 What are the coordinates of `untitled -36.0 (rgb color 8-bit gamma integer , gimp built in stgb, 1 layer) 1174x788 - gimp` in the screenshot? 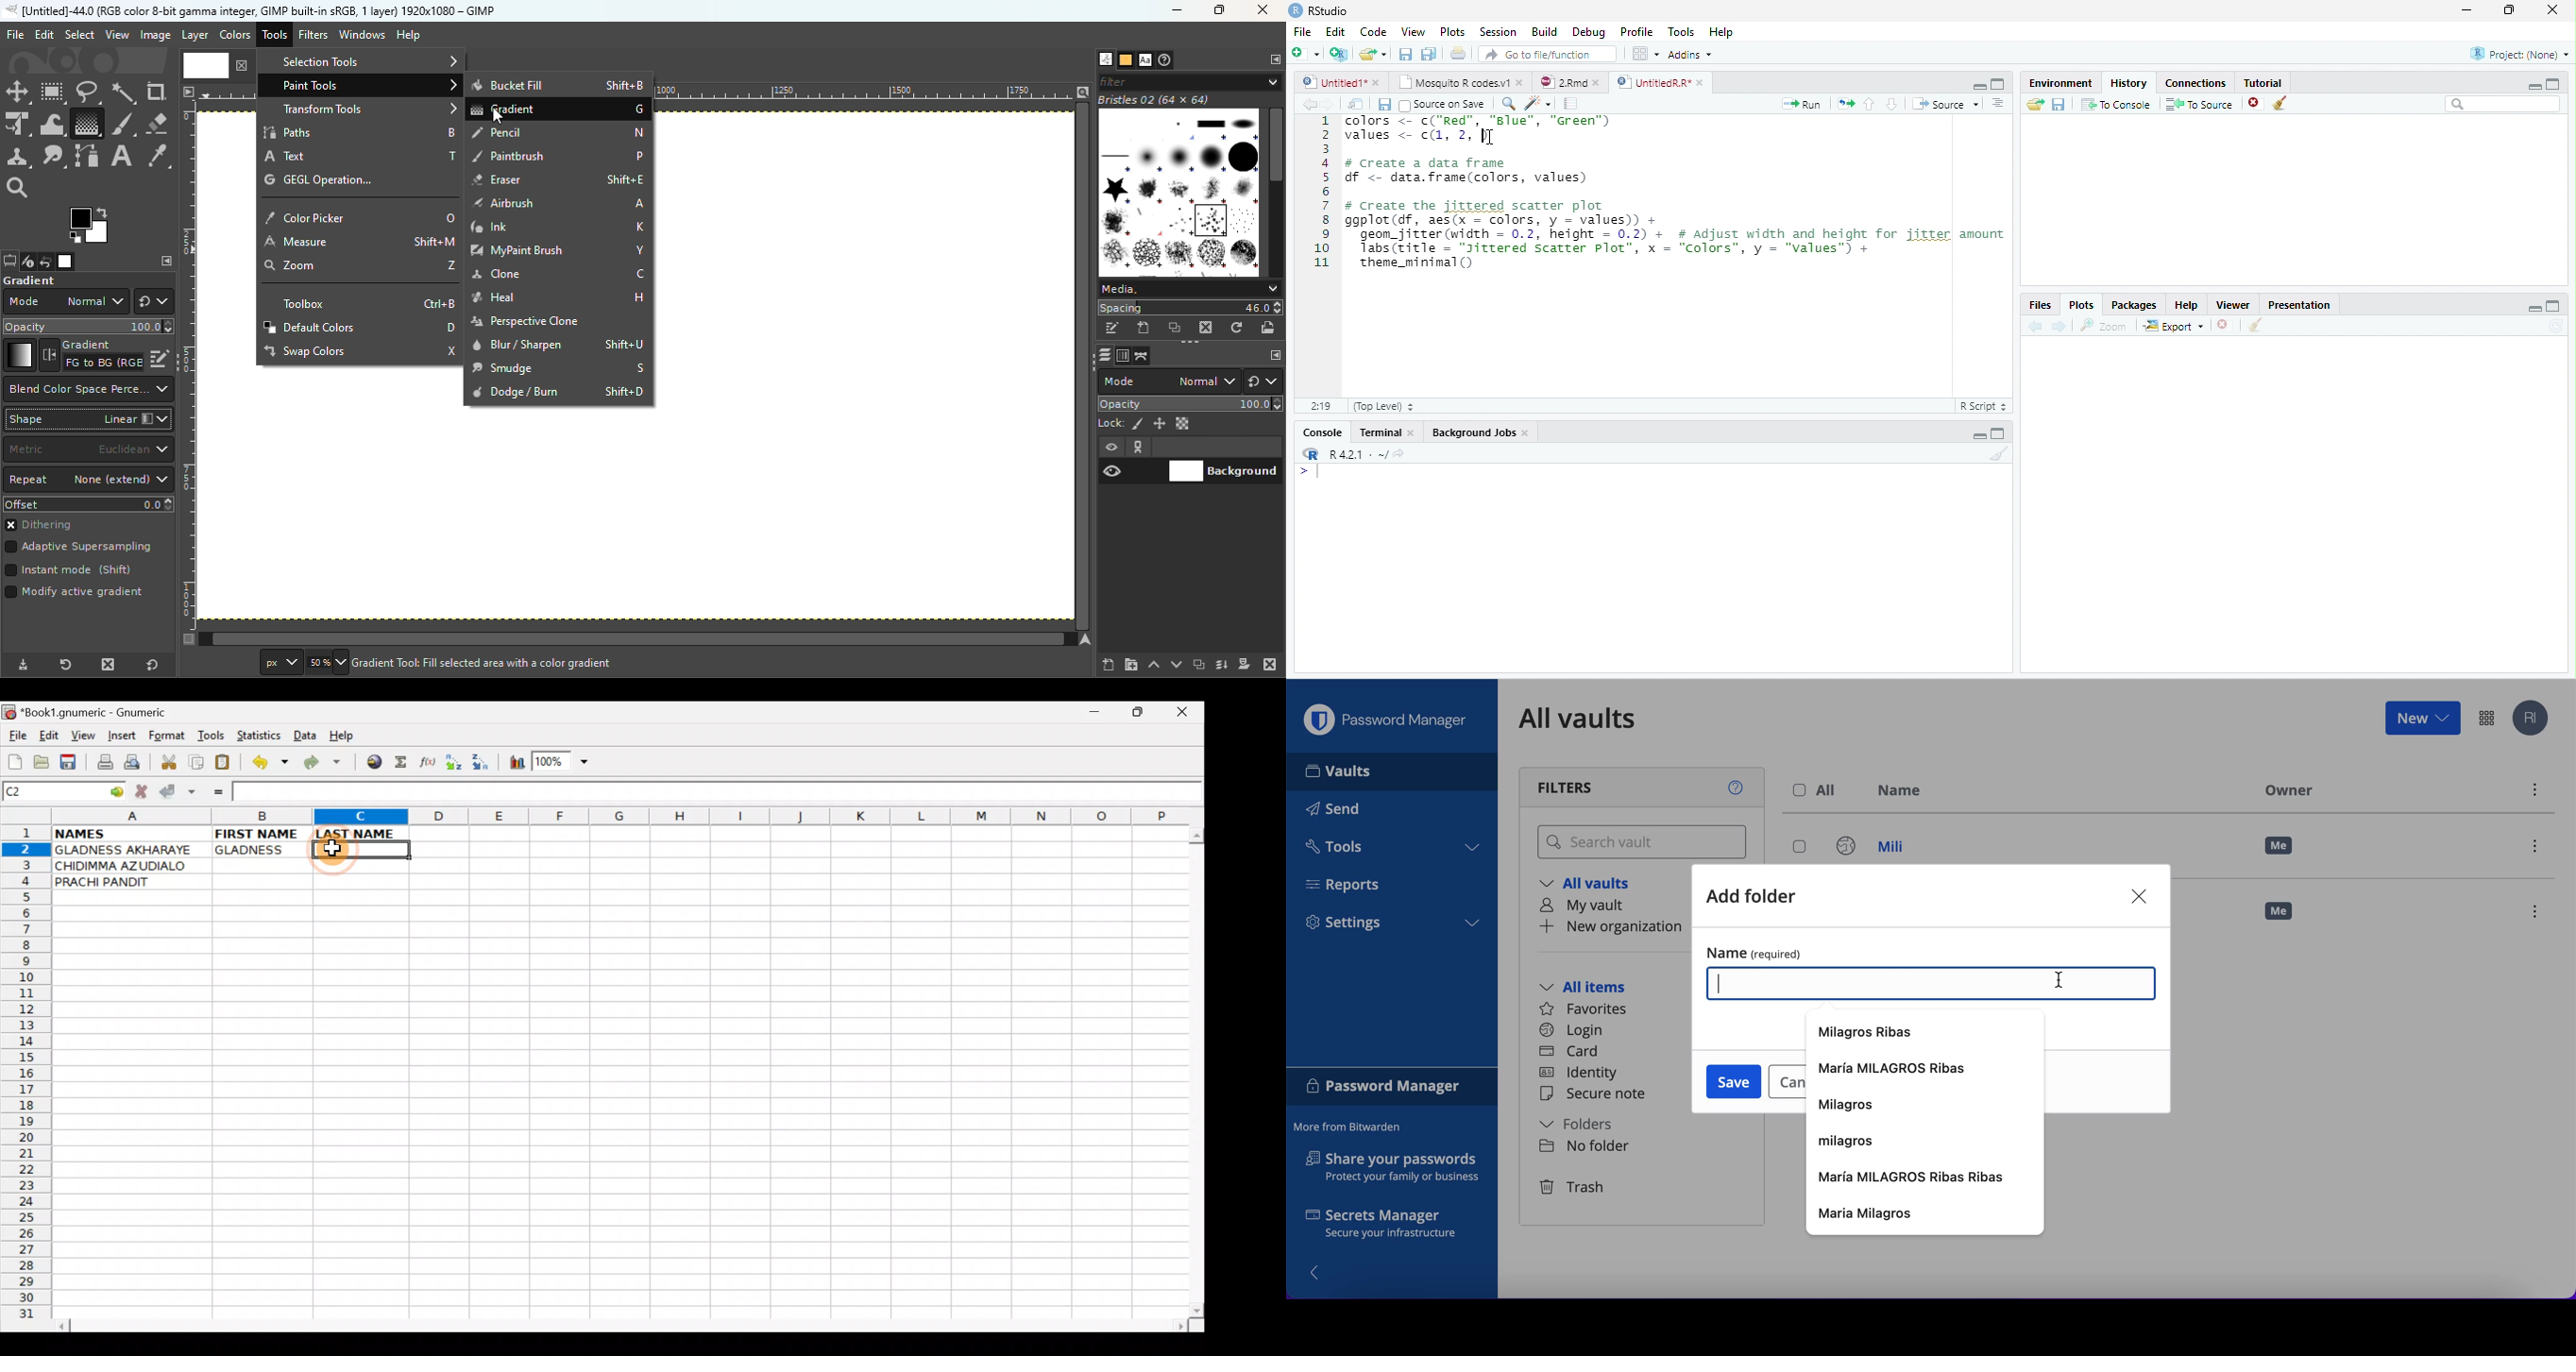 It's located at (250, 10).